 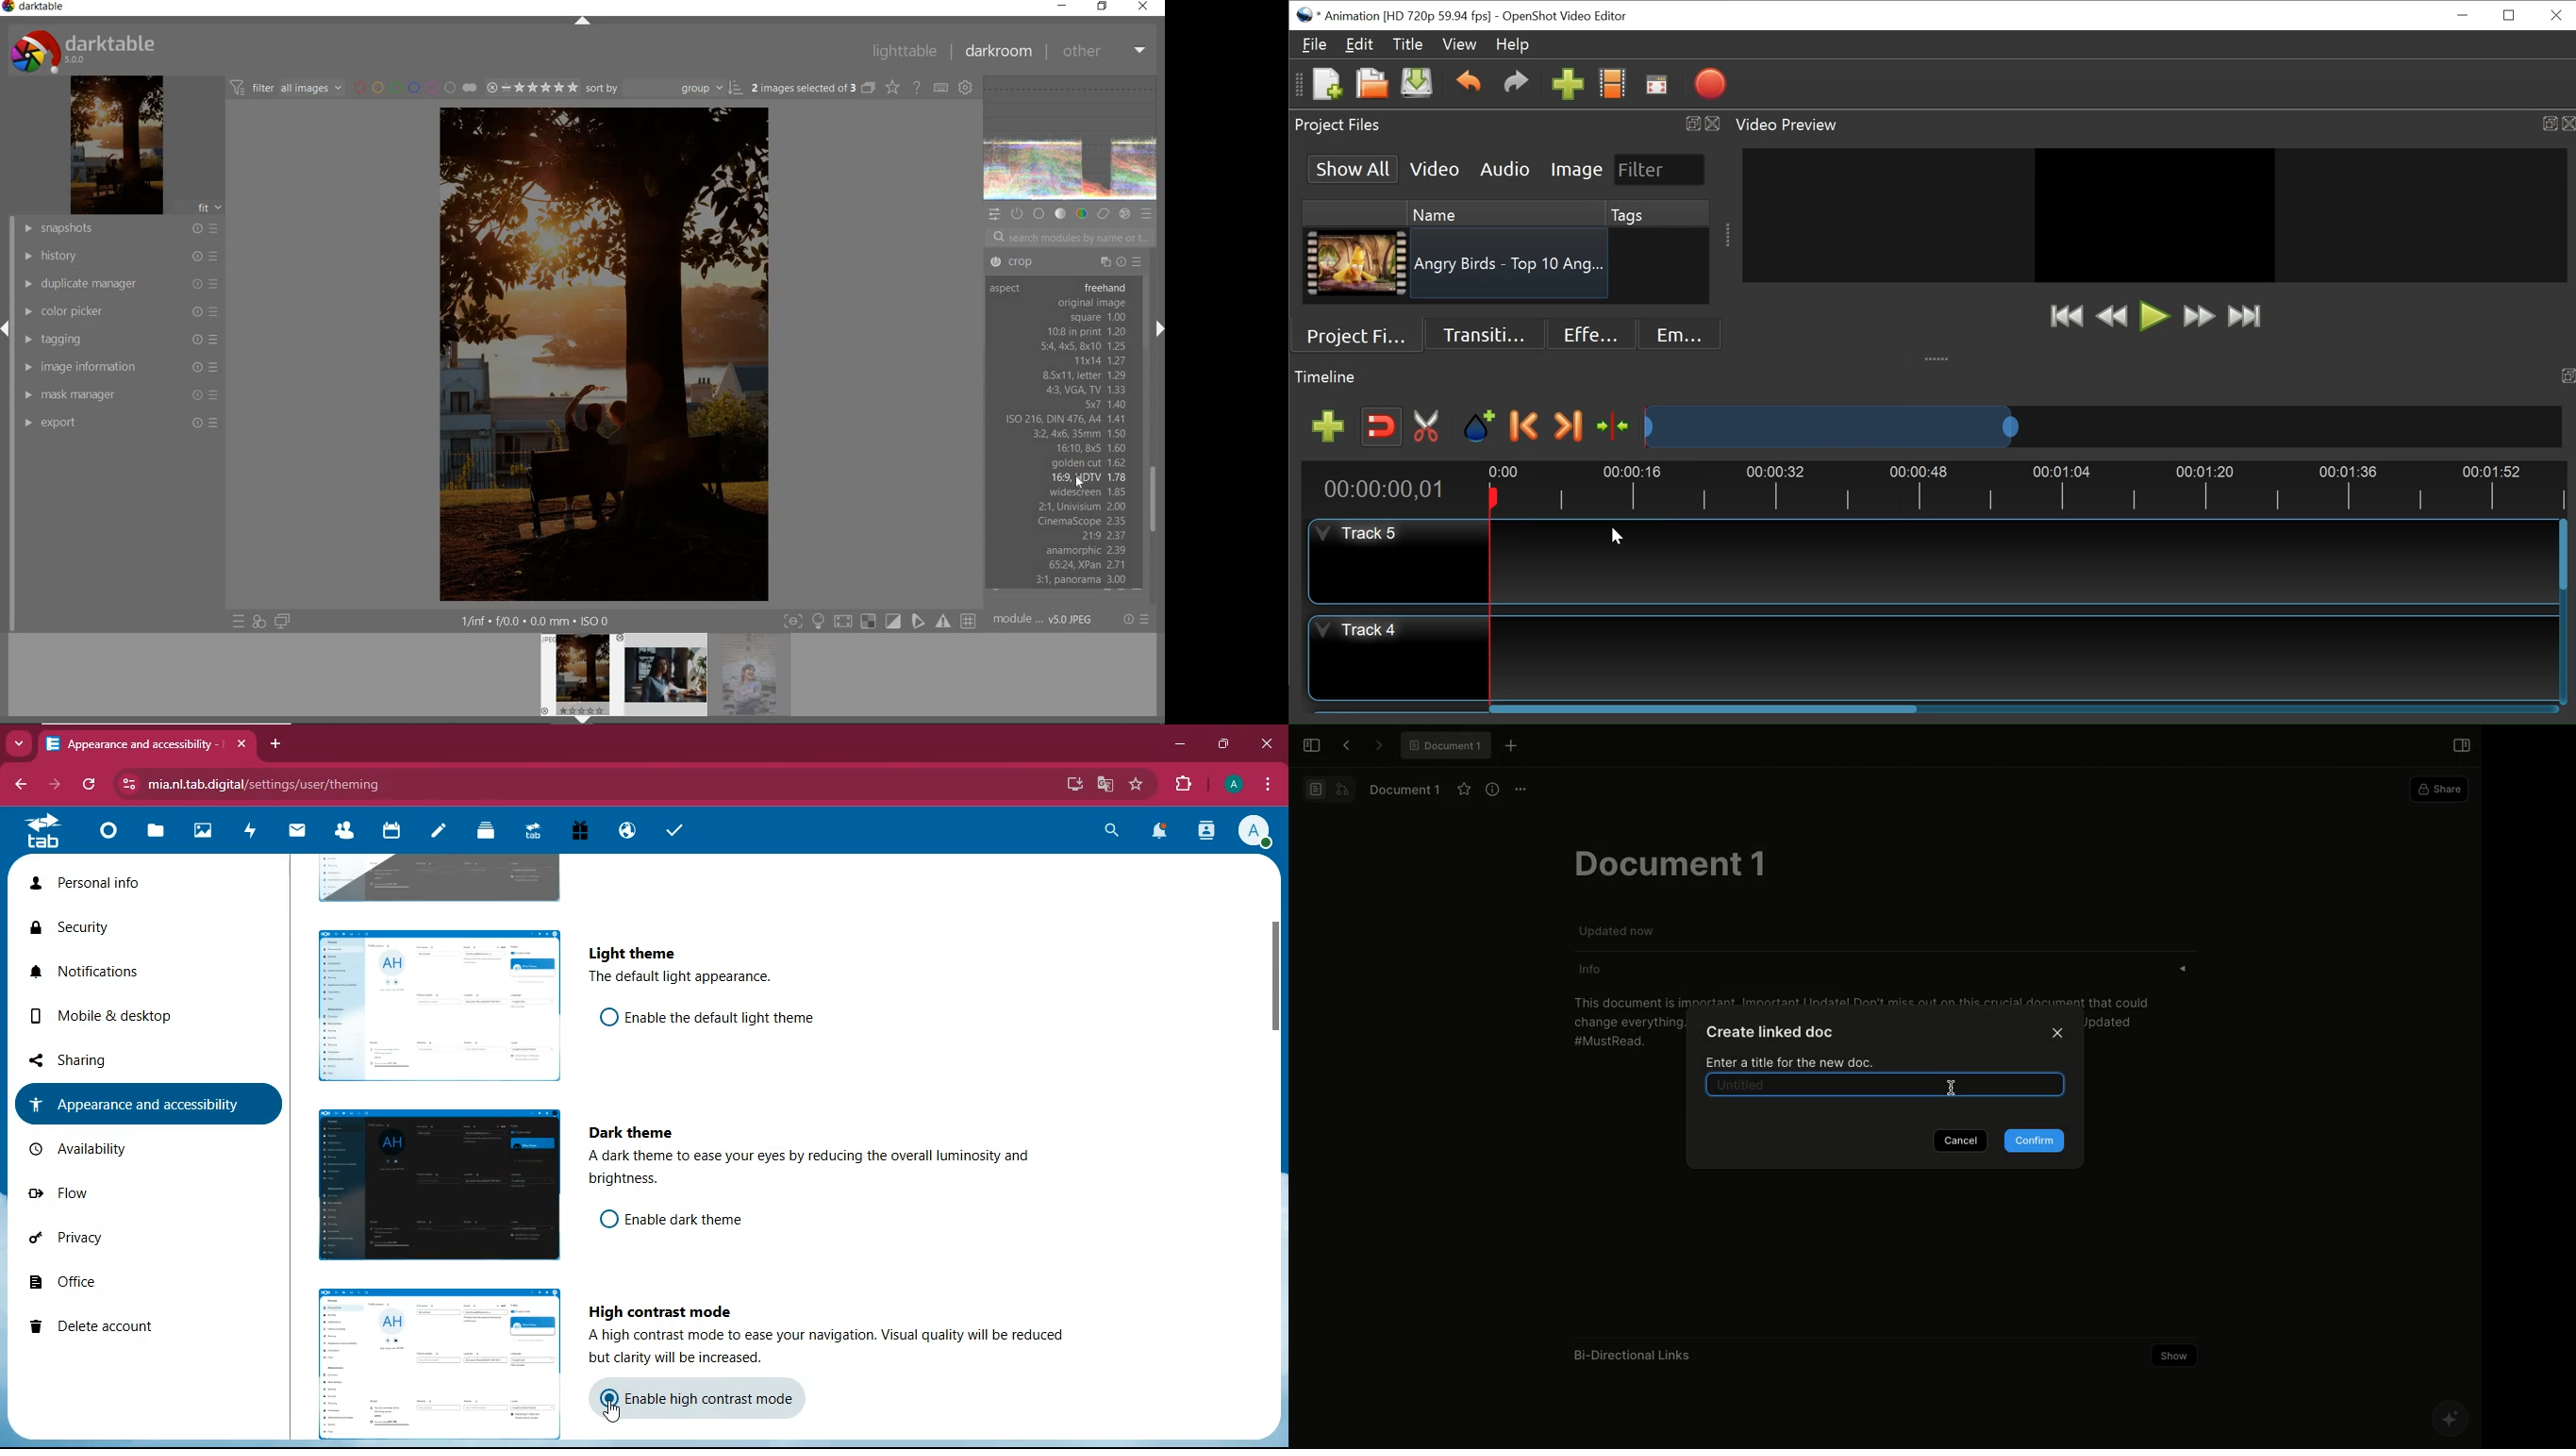 I want to click on waveform, so click(x=1071, y=139).